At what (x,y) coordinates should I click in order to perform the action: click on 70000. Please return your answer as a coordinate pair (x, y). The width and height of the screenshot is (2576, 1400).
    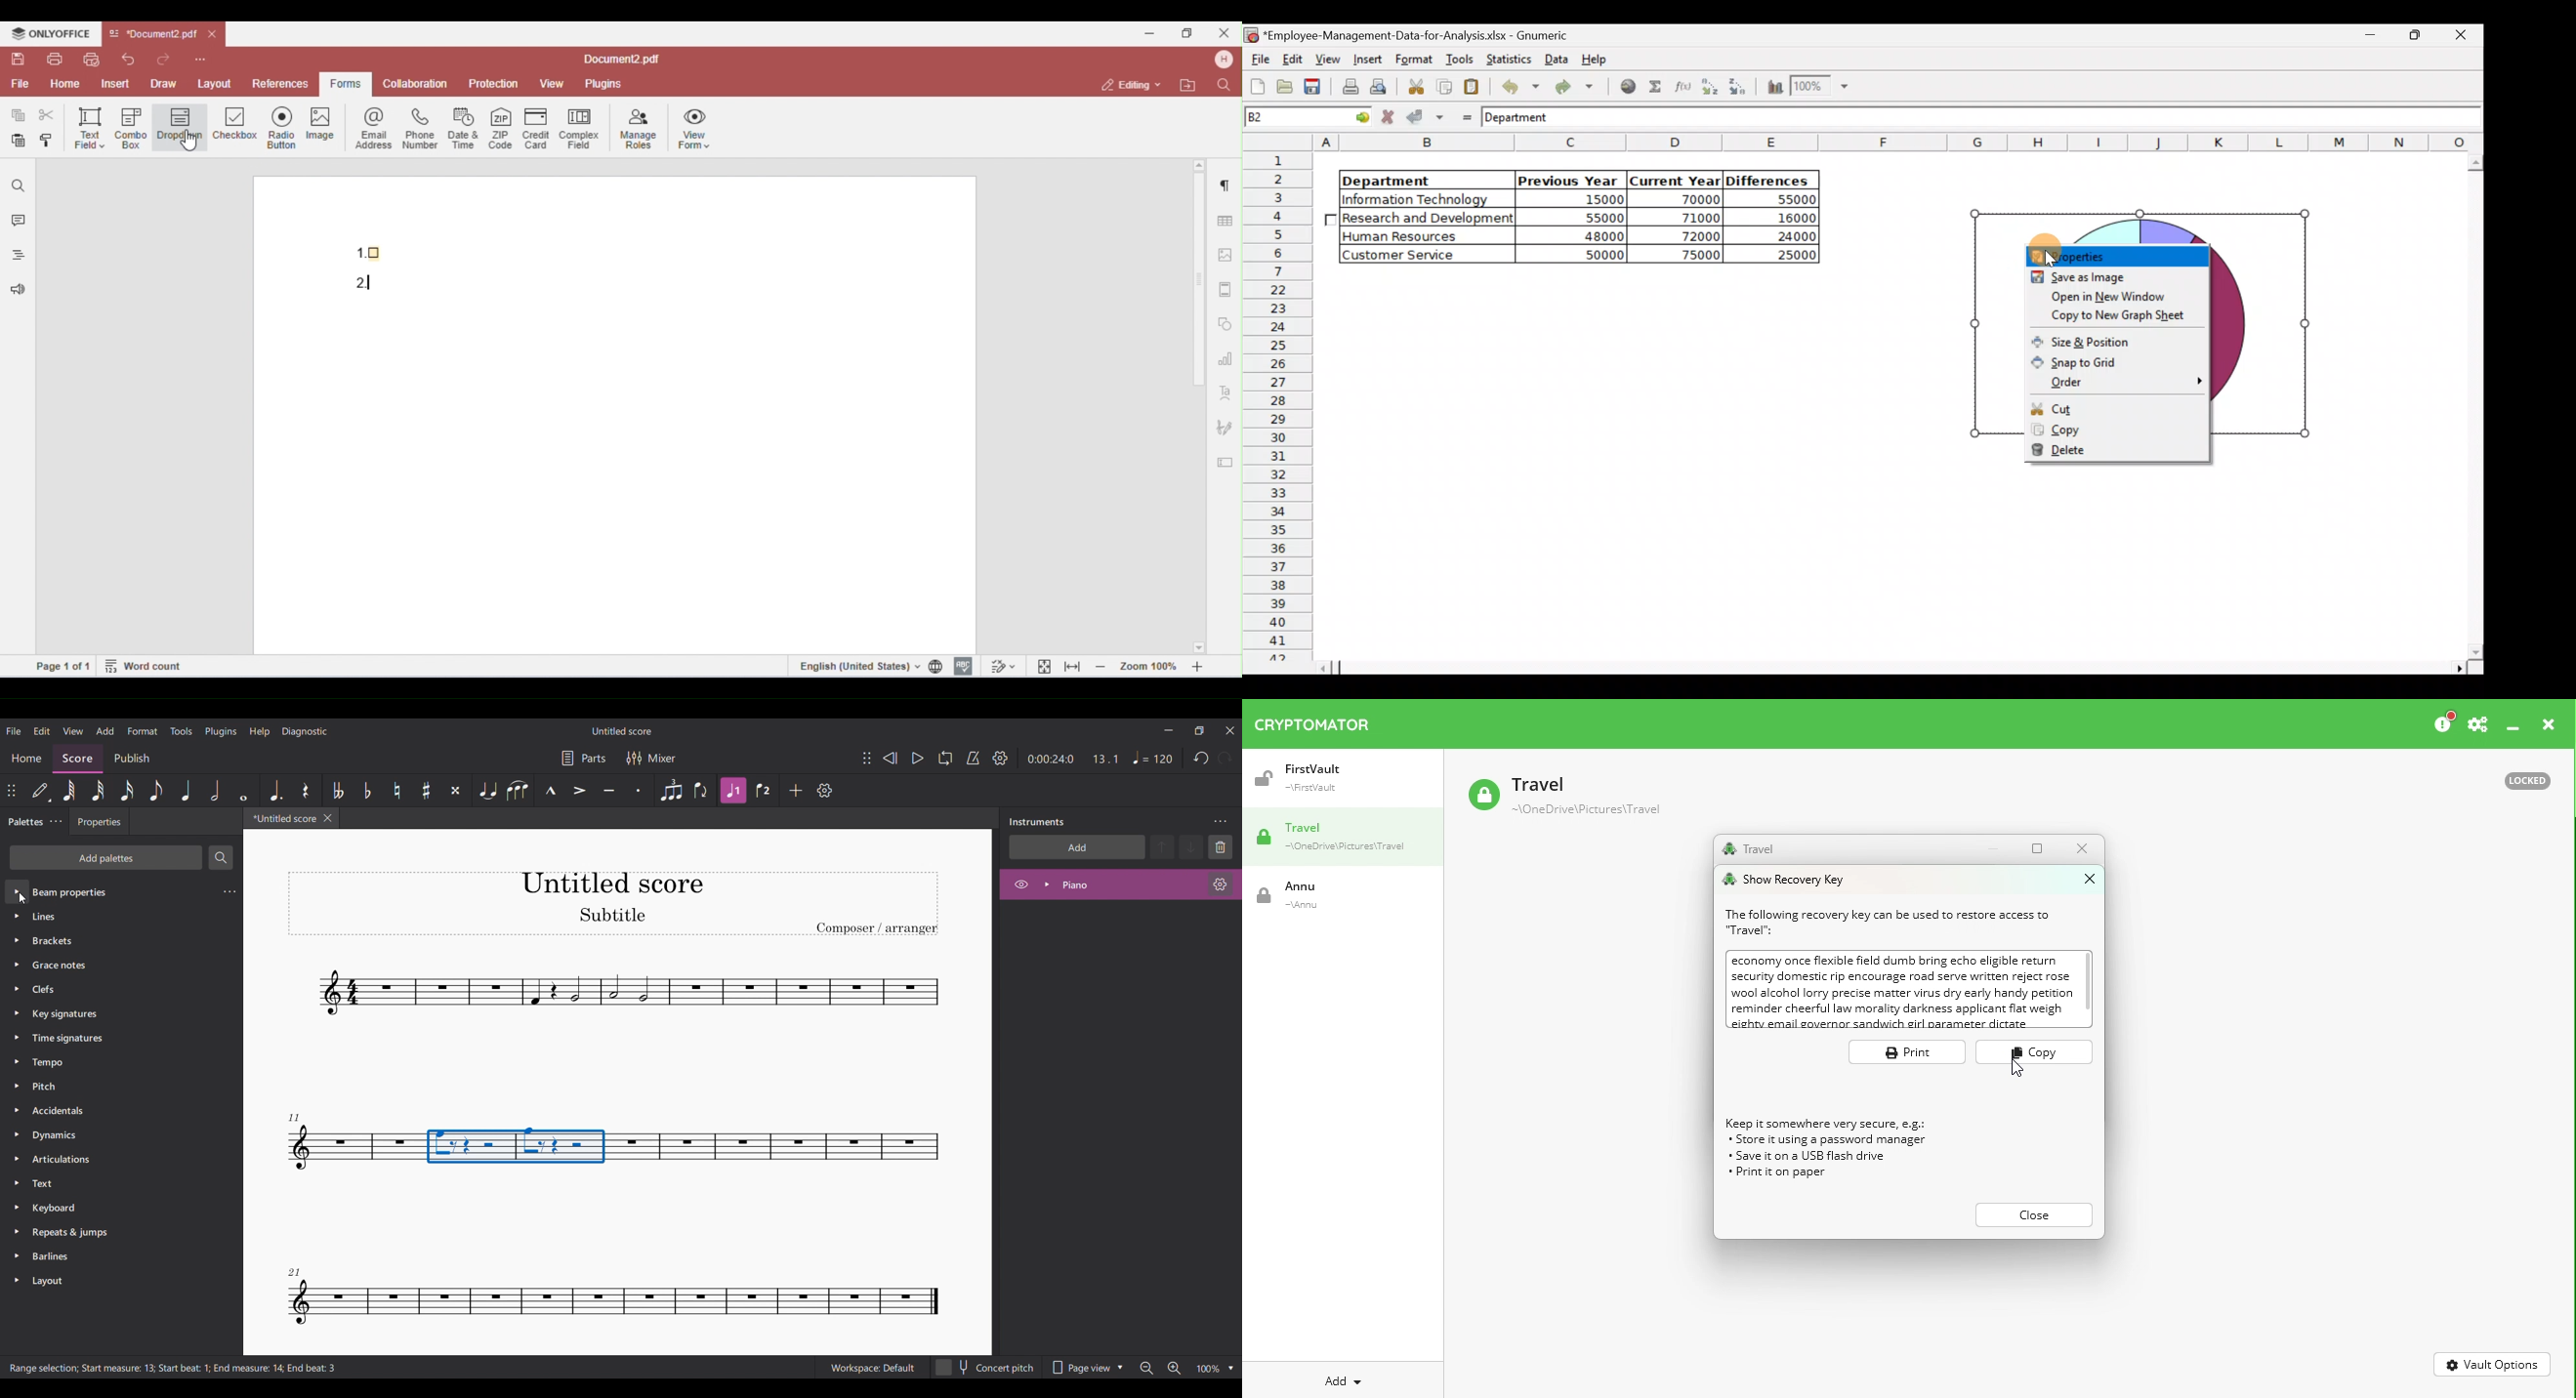
    Looking at the image, I should click on (1689, 199).